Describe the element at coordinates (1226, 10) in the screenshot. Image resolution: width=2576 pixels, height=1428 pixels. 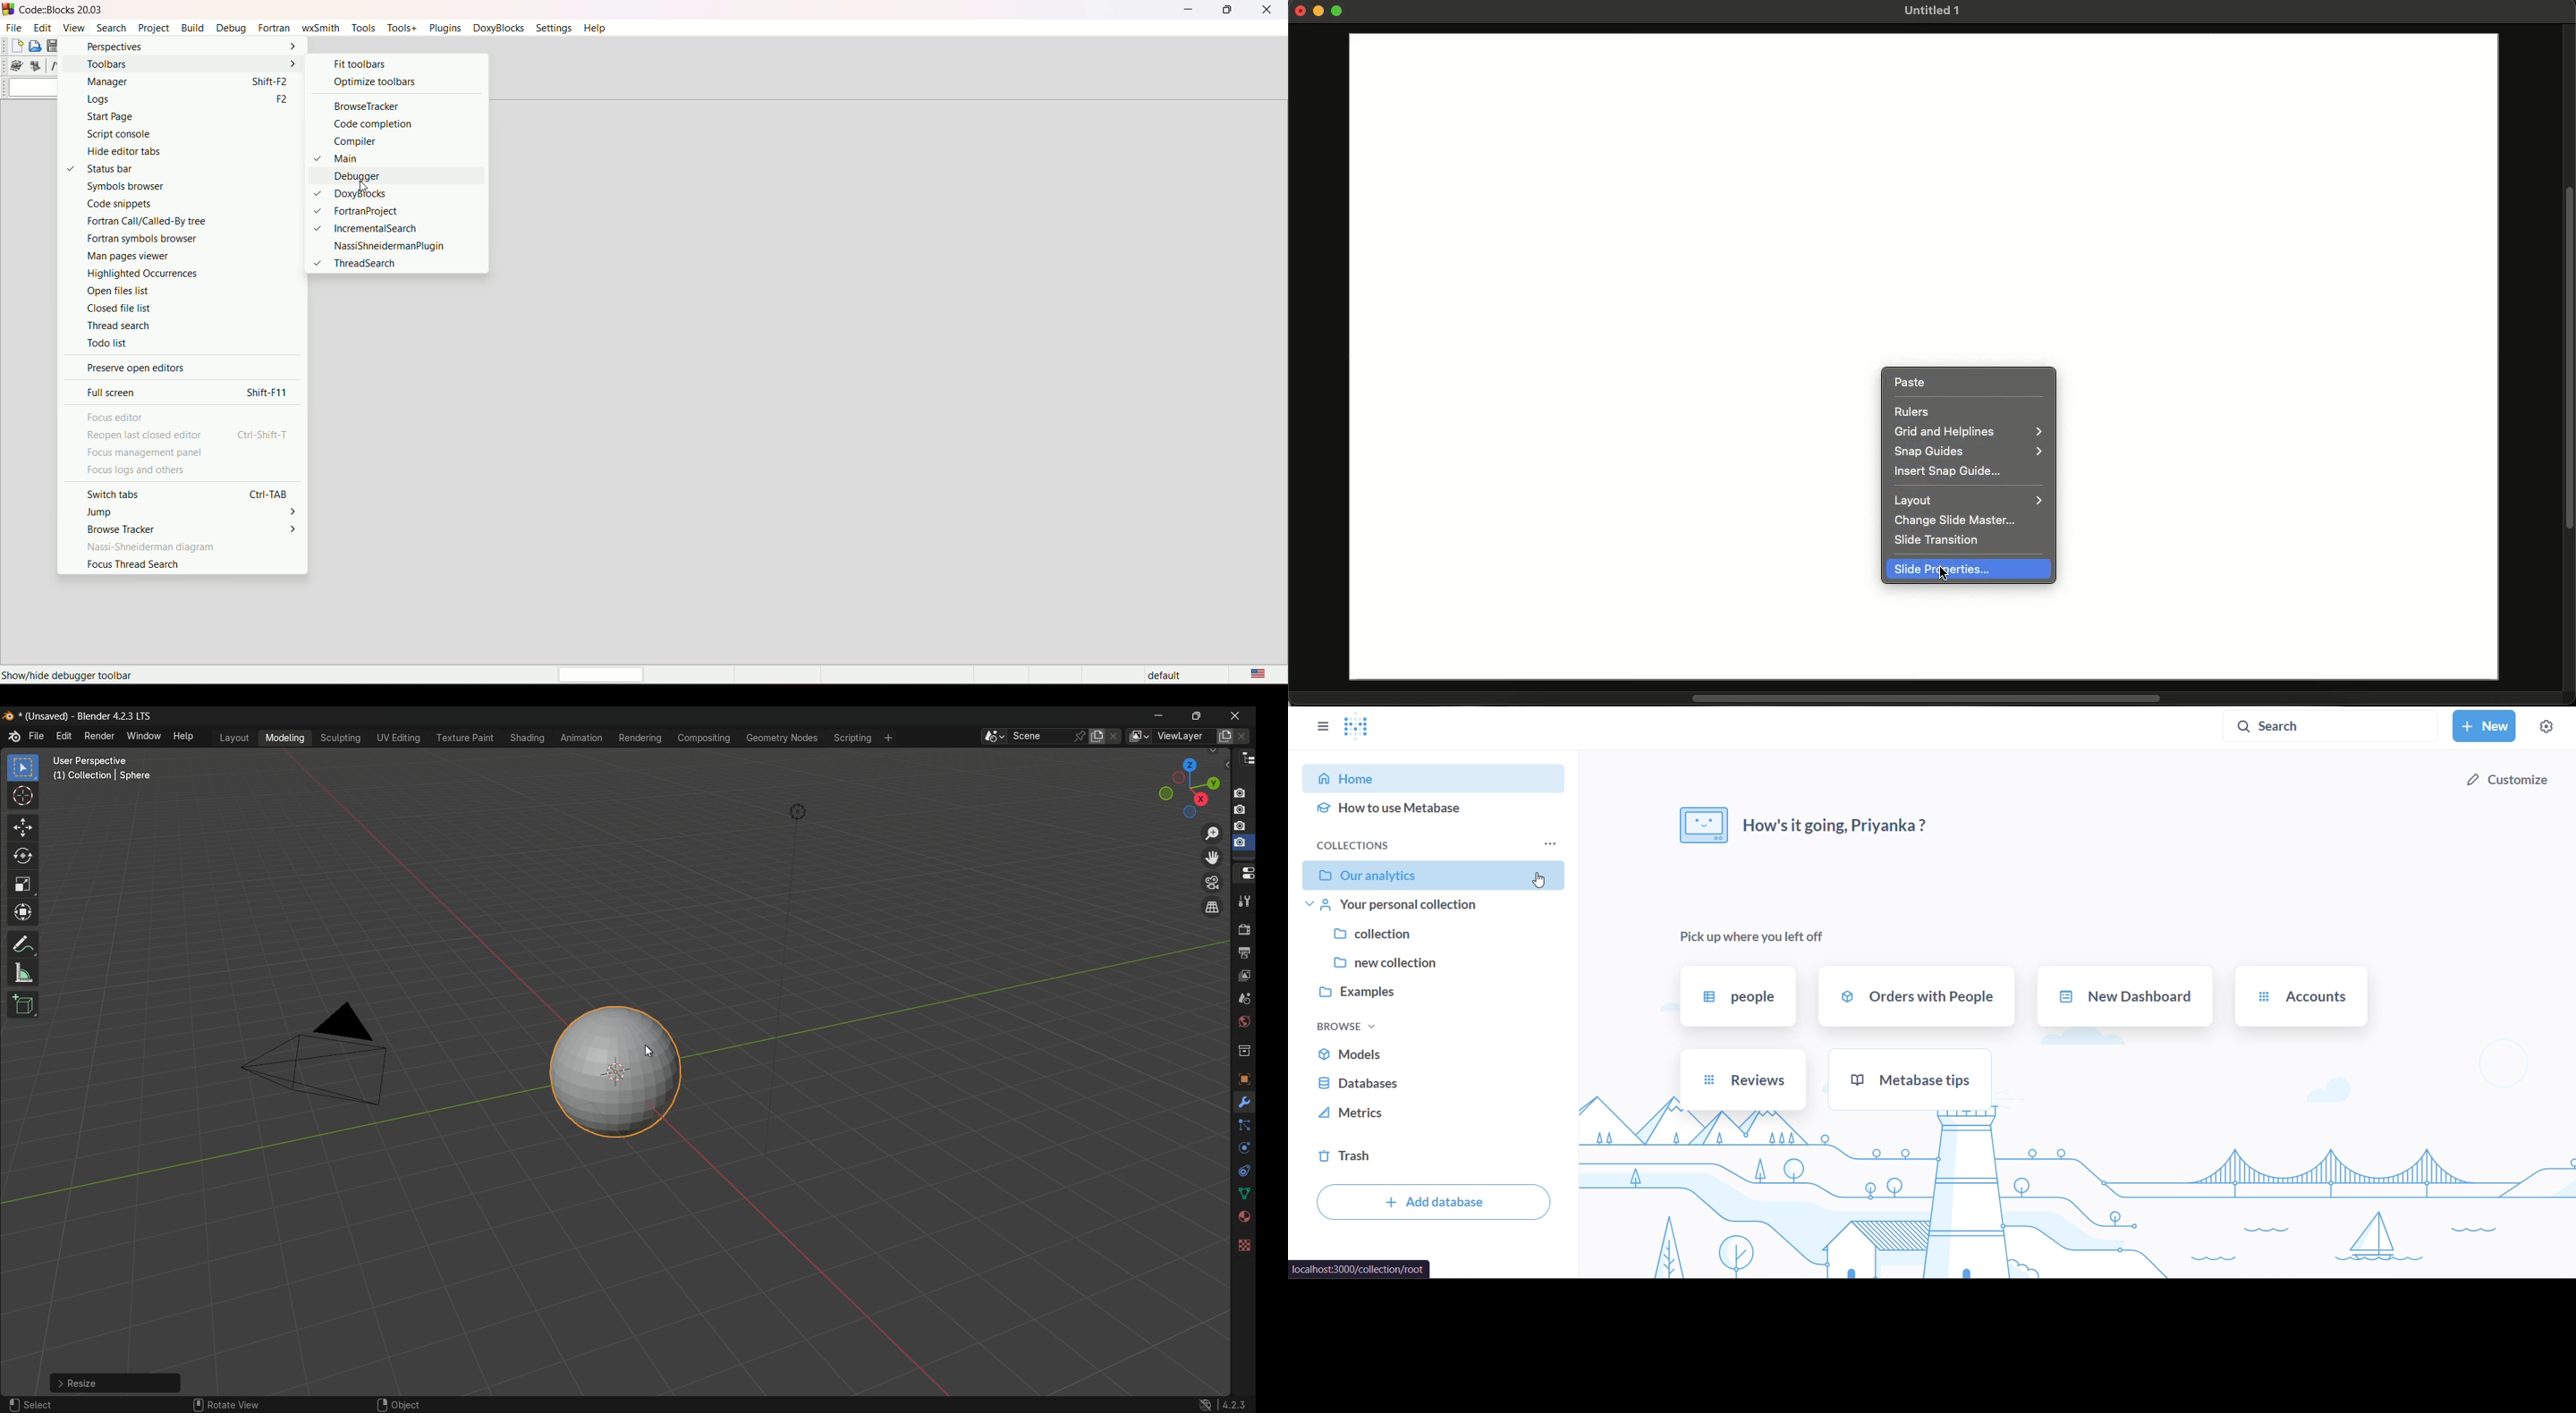
I see `minimize/maximize` at that location.